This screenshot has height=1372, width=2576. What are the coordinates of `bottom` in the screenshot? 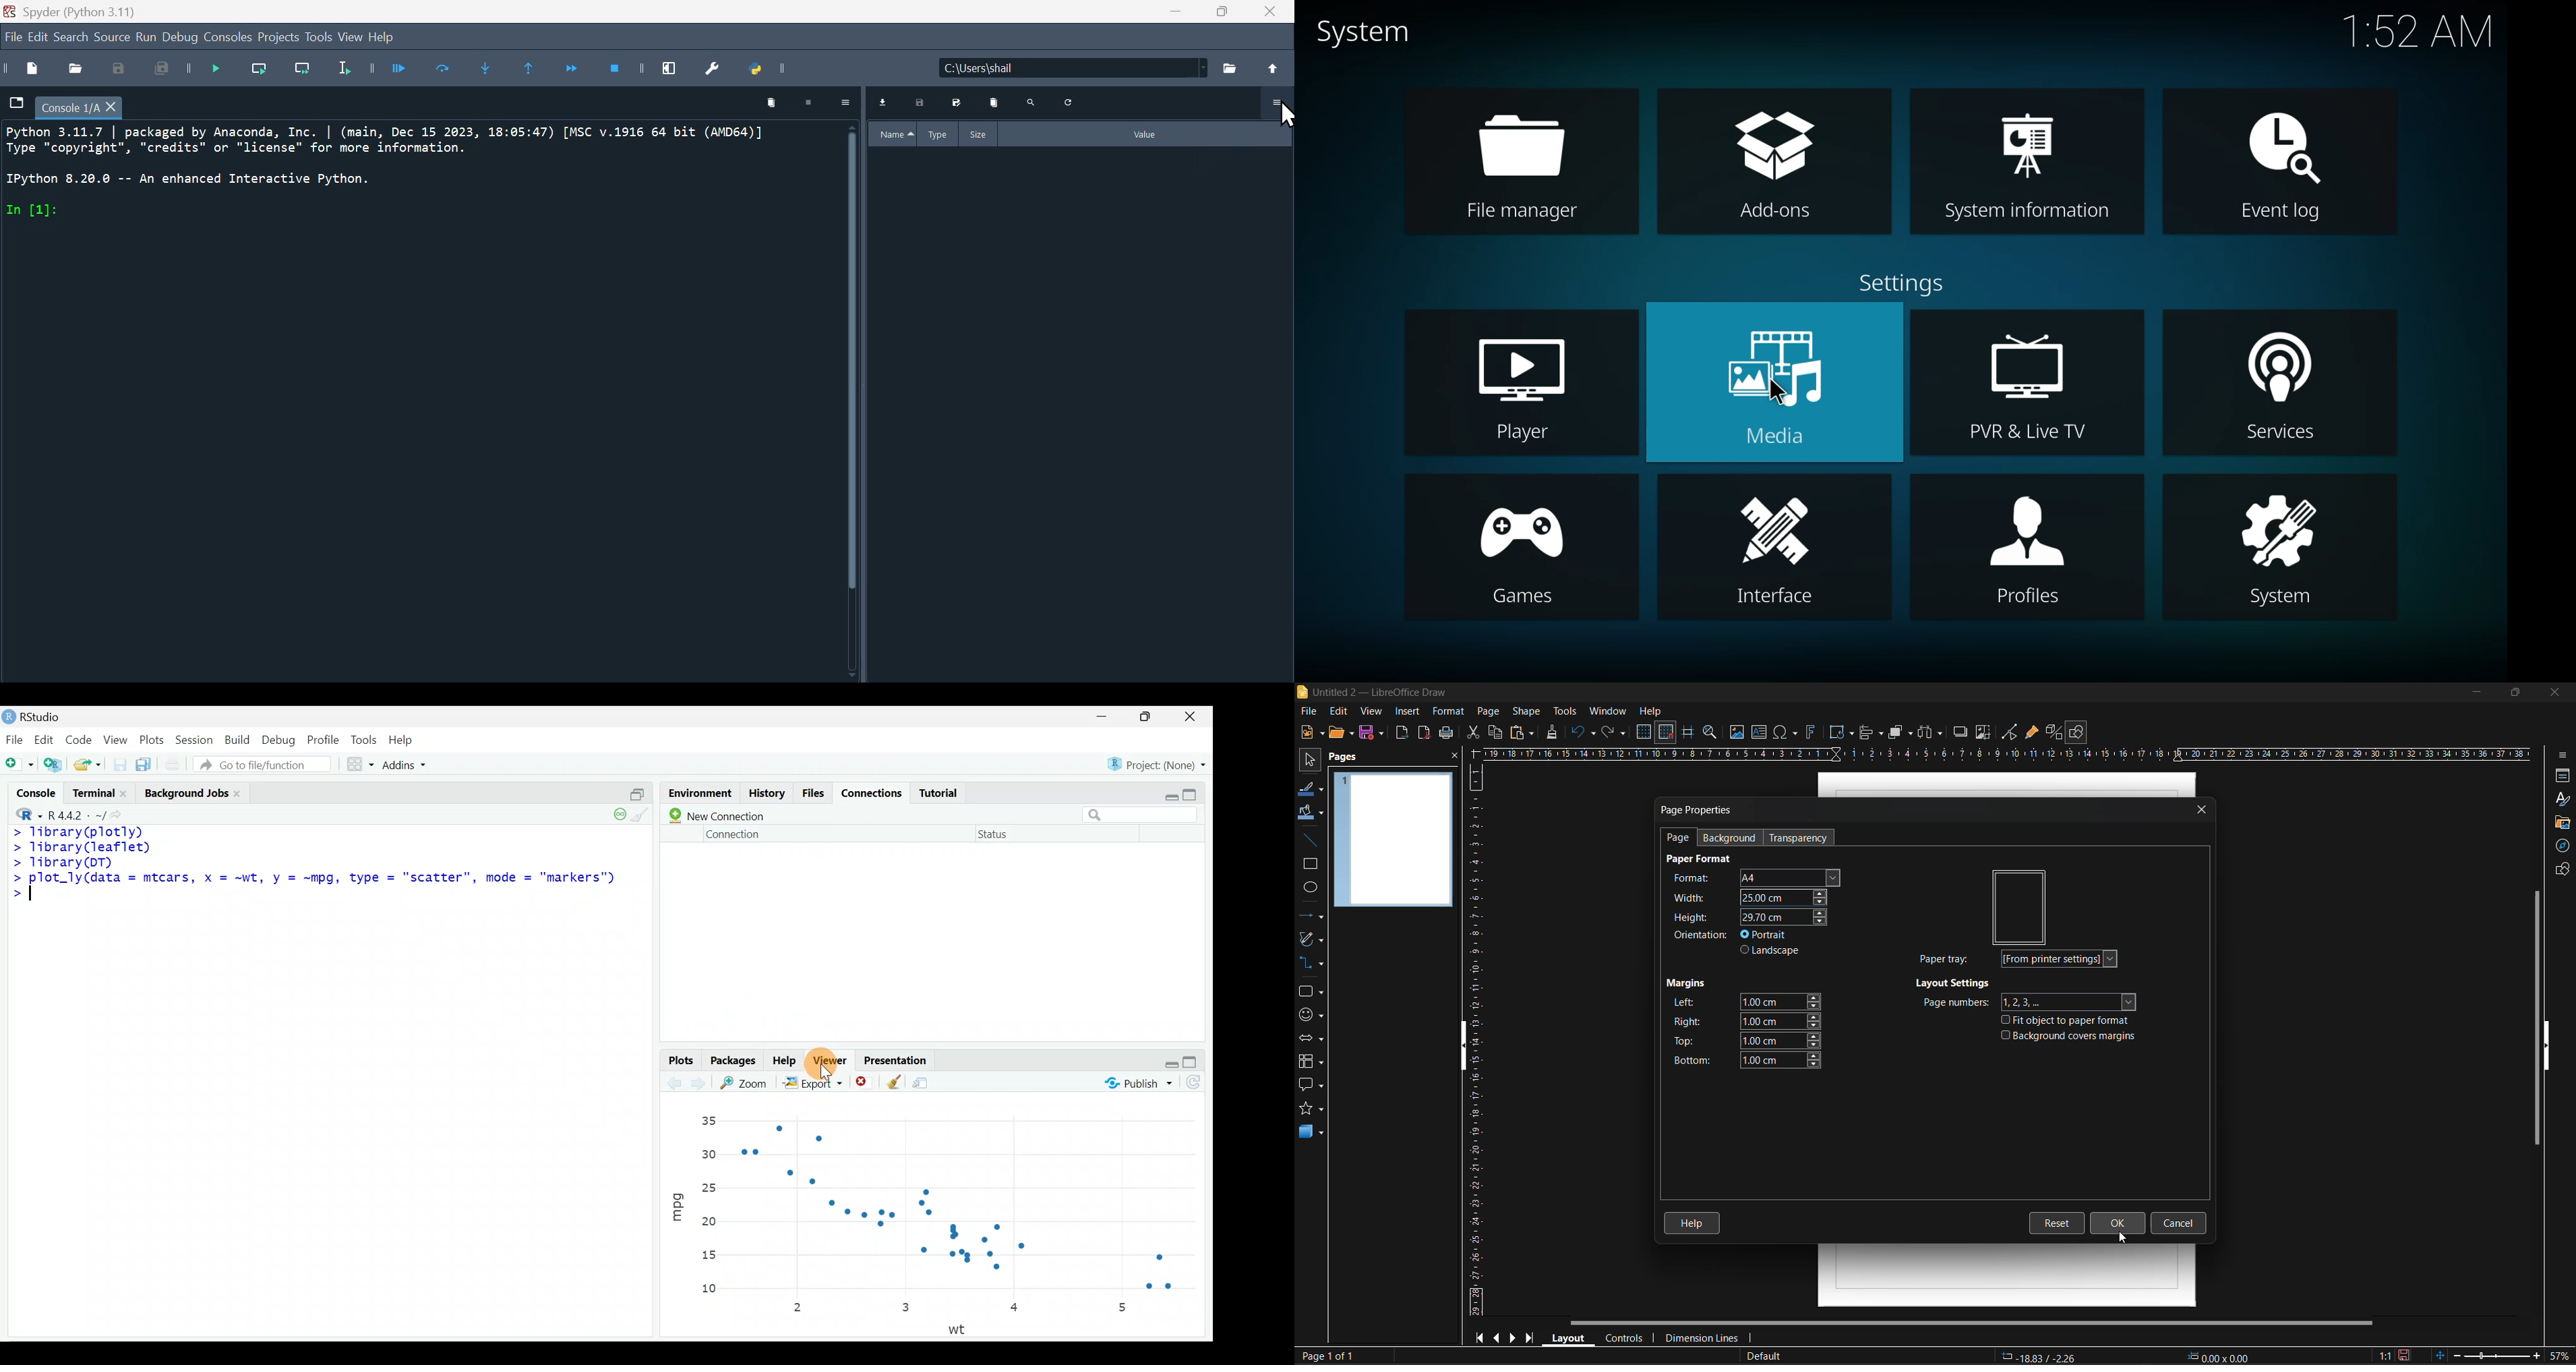 It's located at (1743, 1059).